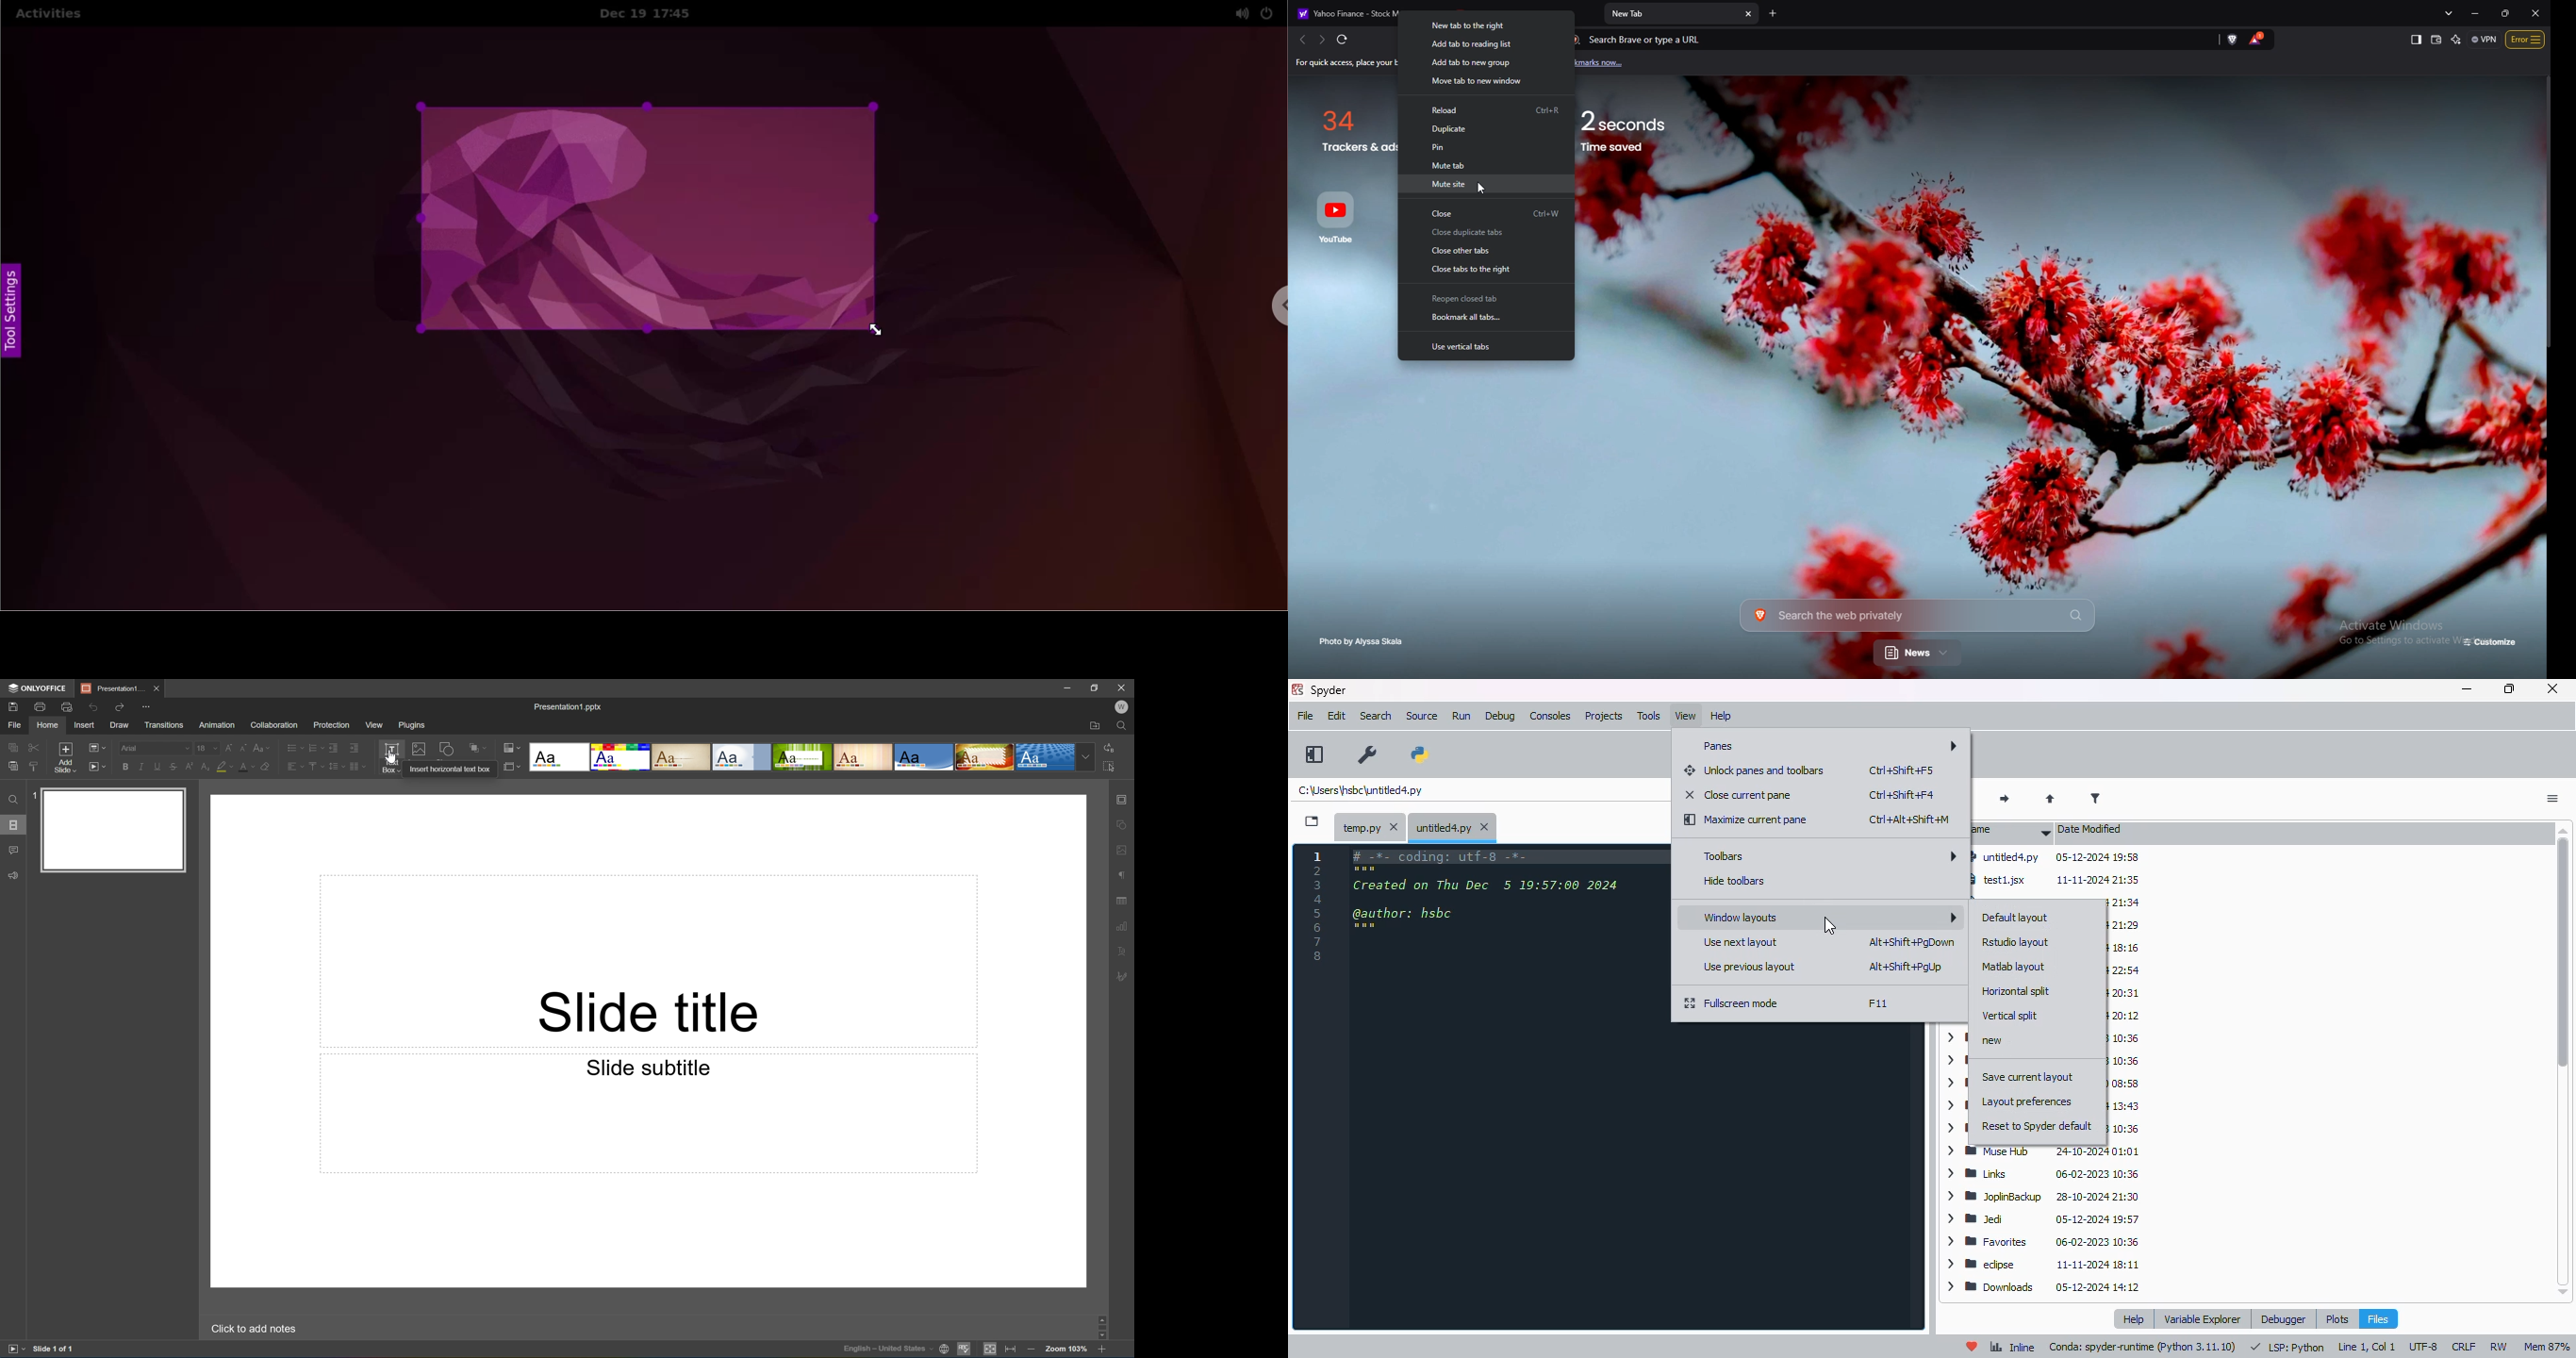 The width and height of the screenshot is (2576, 1372). Describe the element at coordinates (1736, 881) in the screenshot. I see `hide toolbars` at that location.